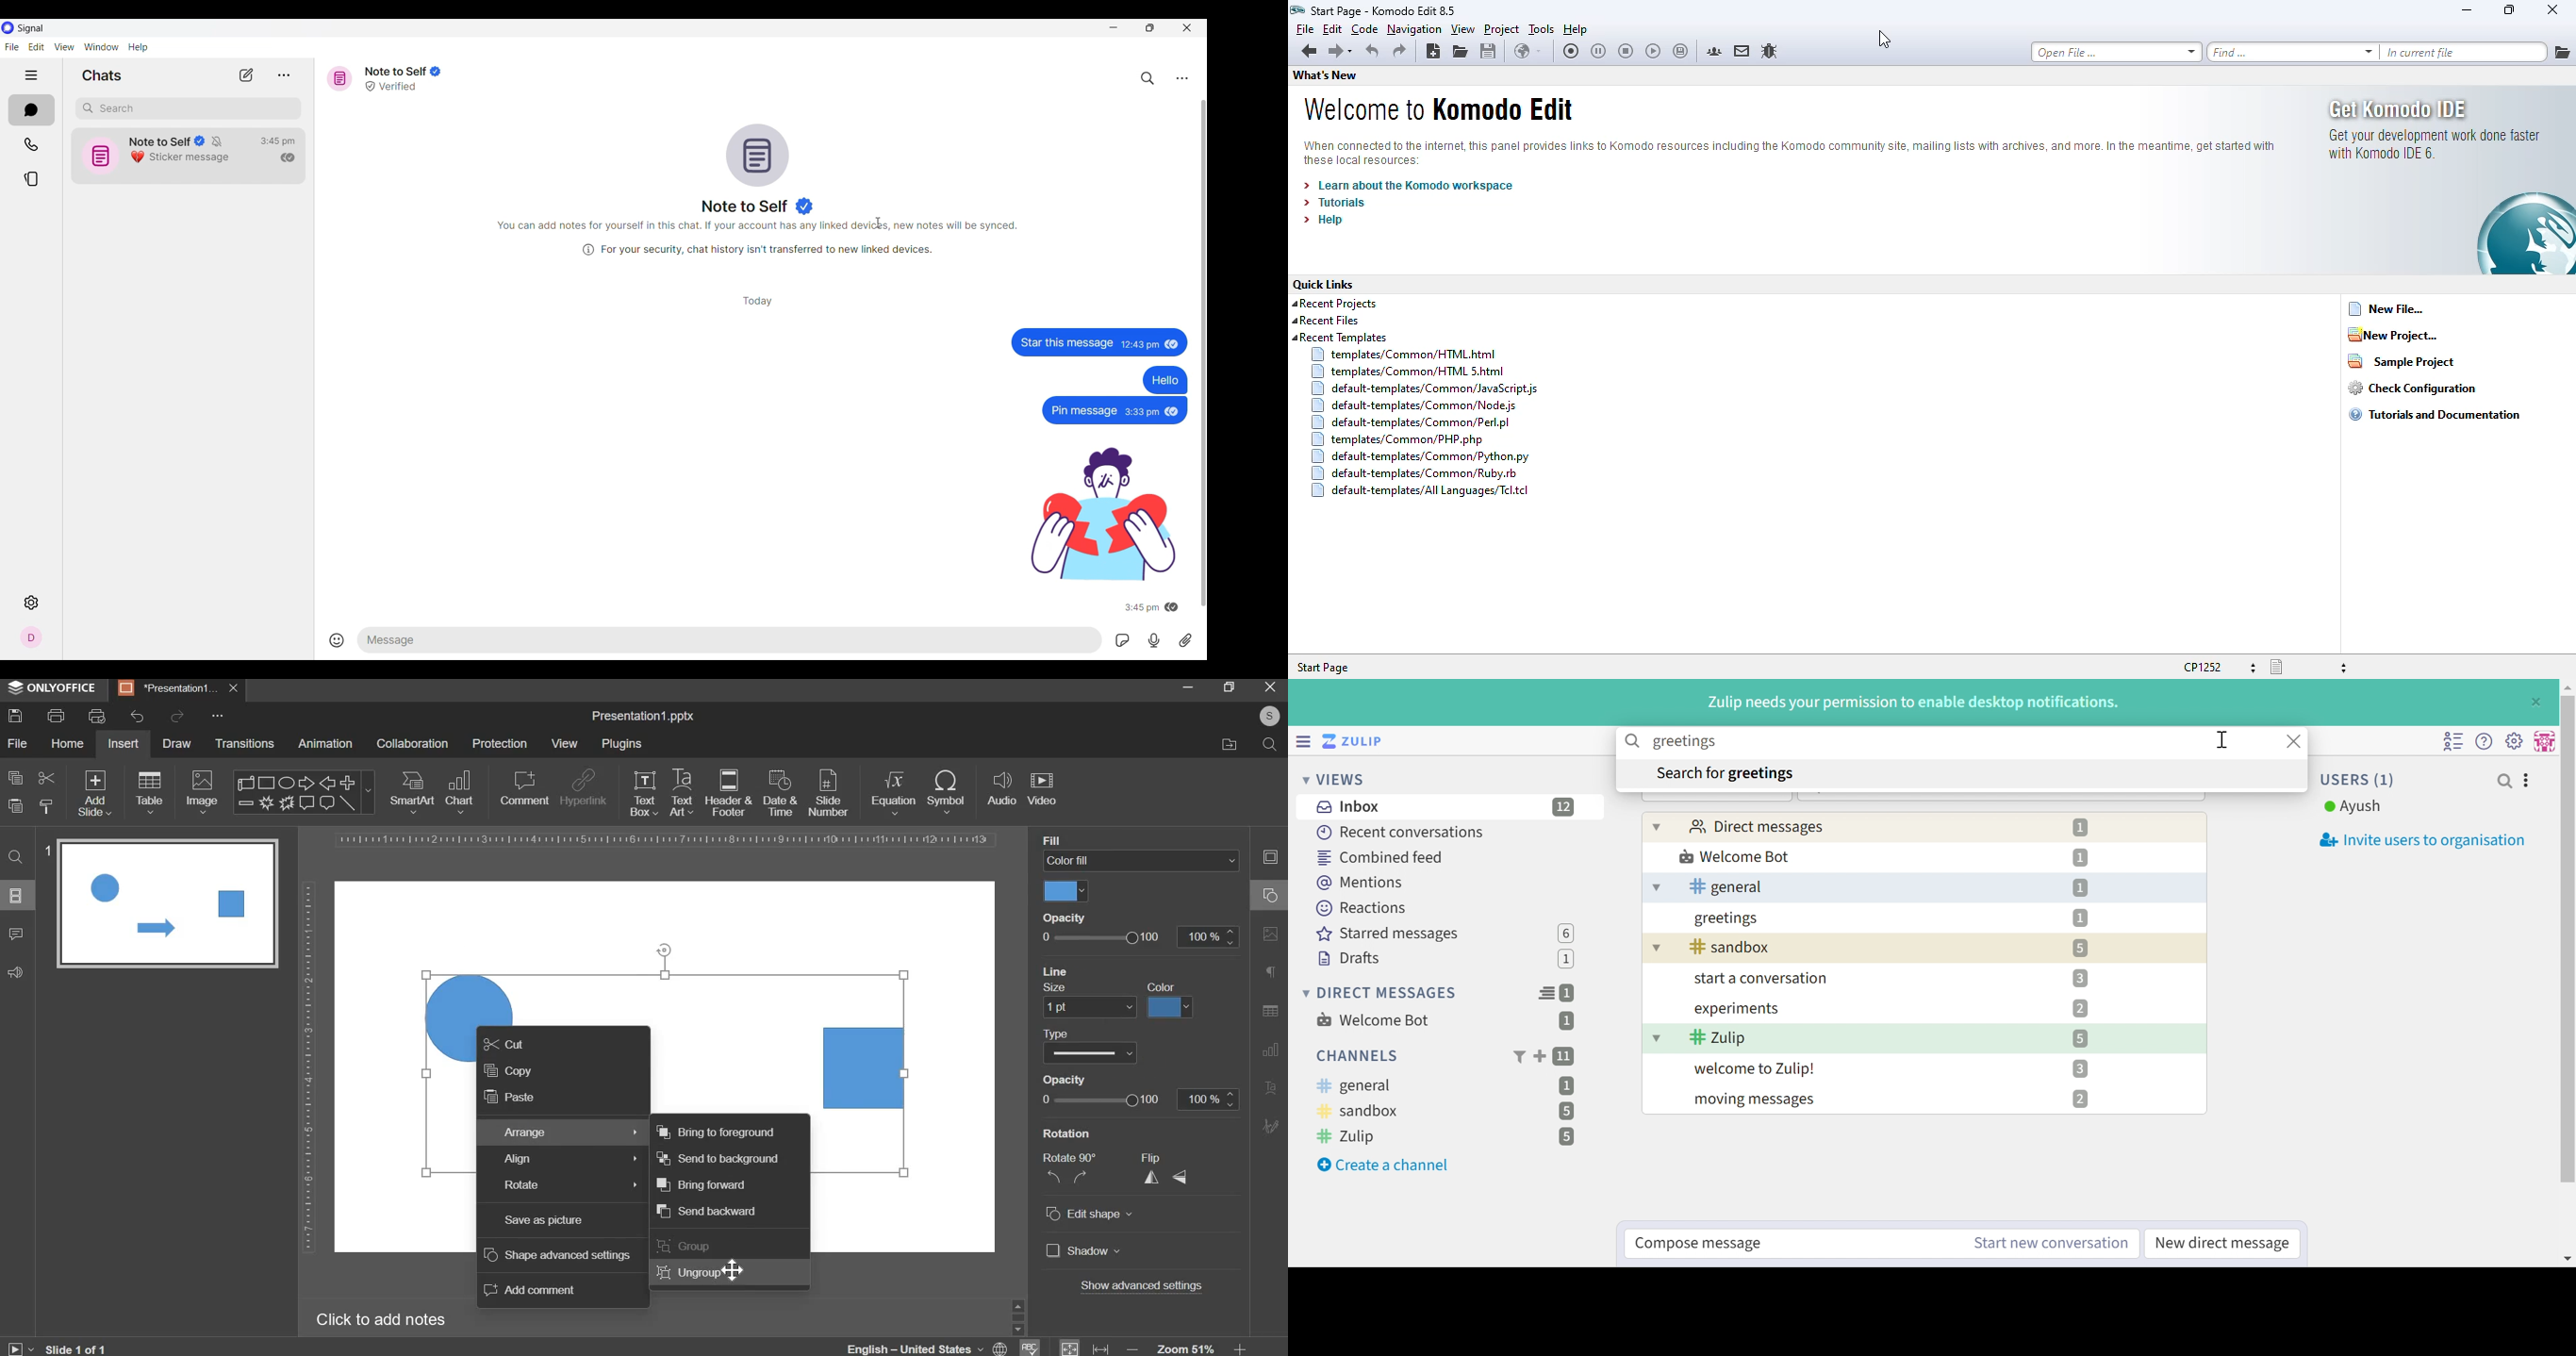 Image resolution: width=2576 pixels, height=1372 pixels. What do you see at coordinates (583, 790) in the screenshot?
I see `hyperlink` at bounding box center [583, 790].